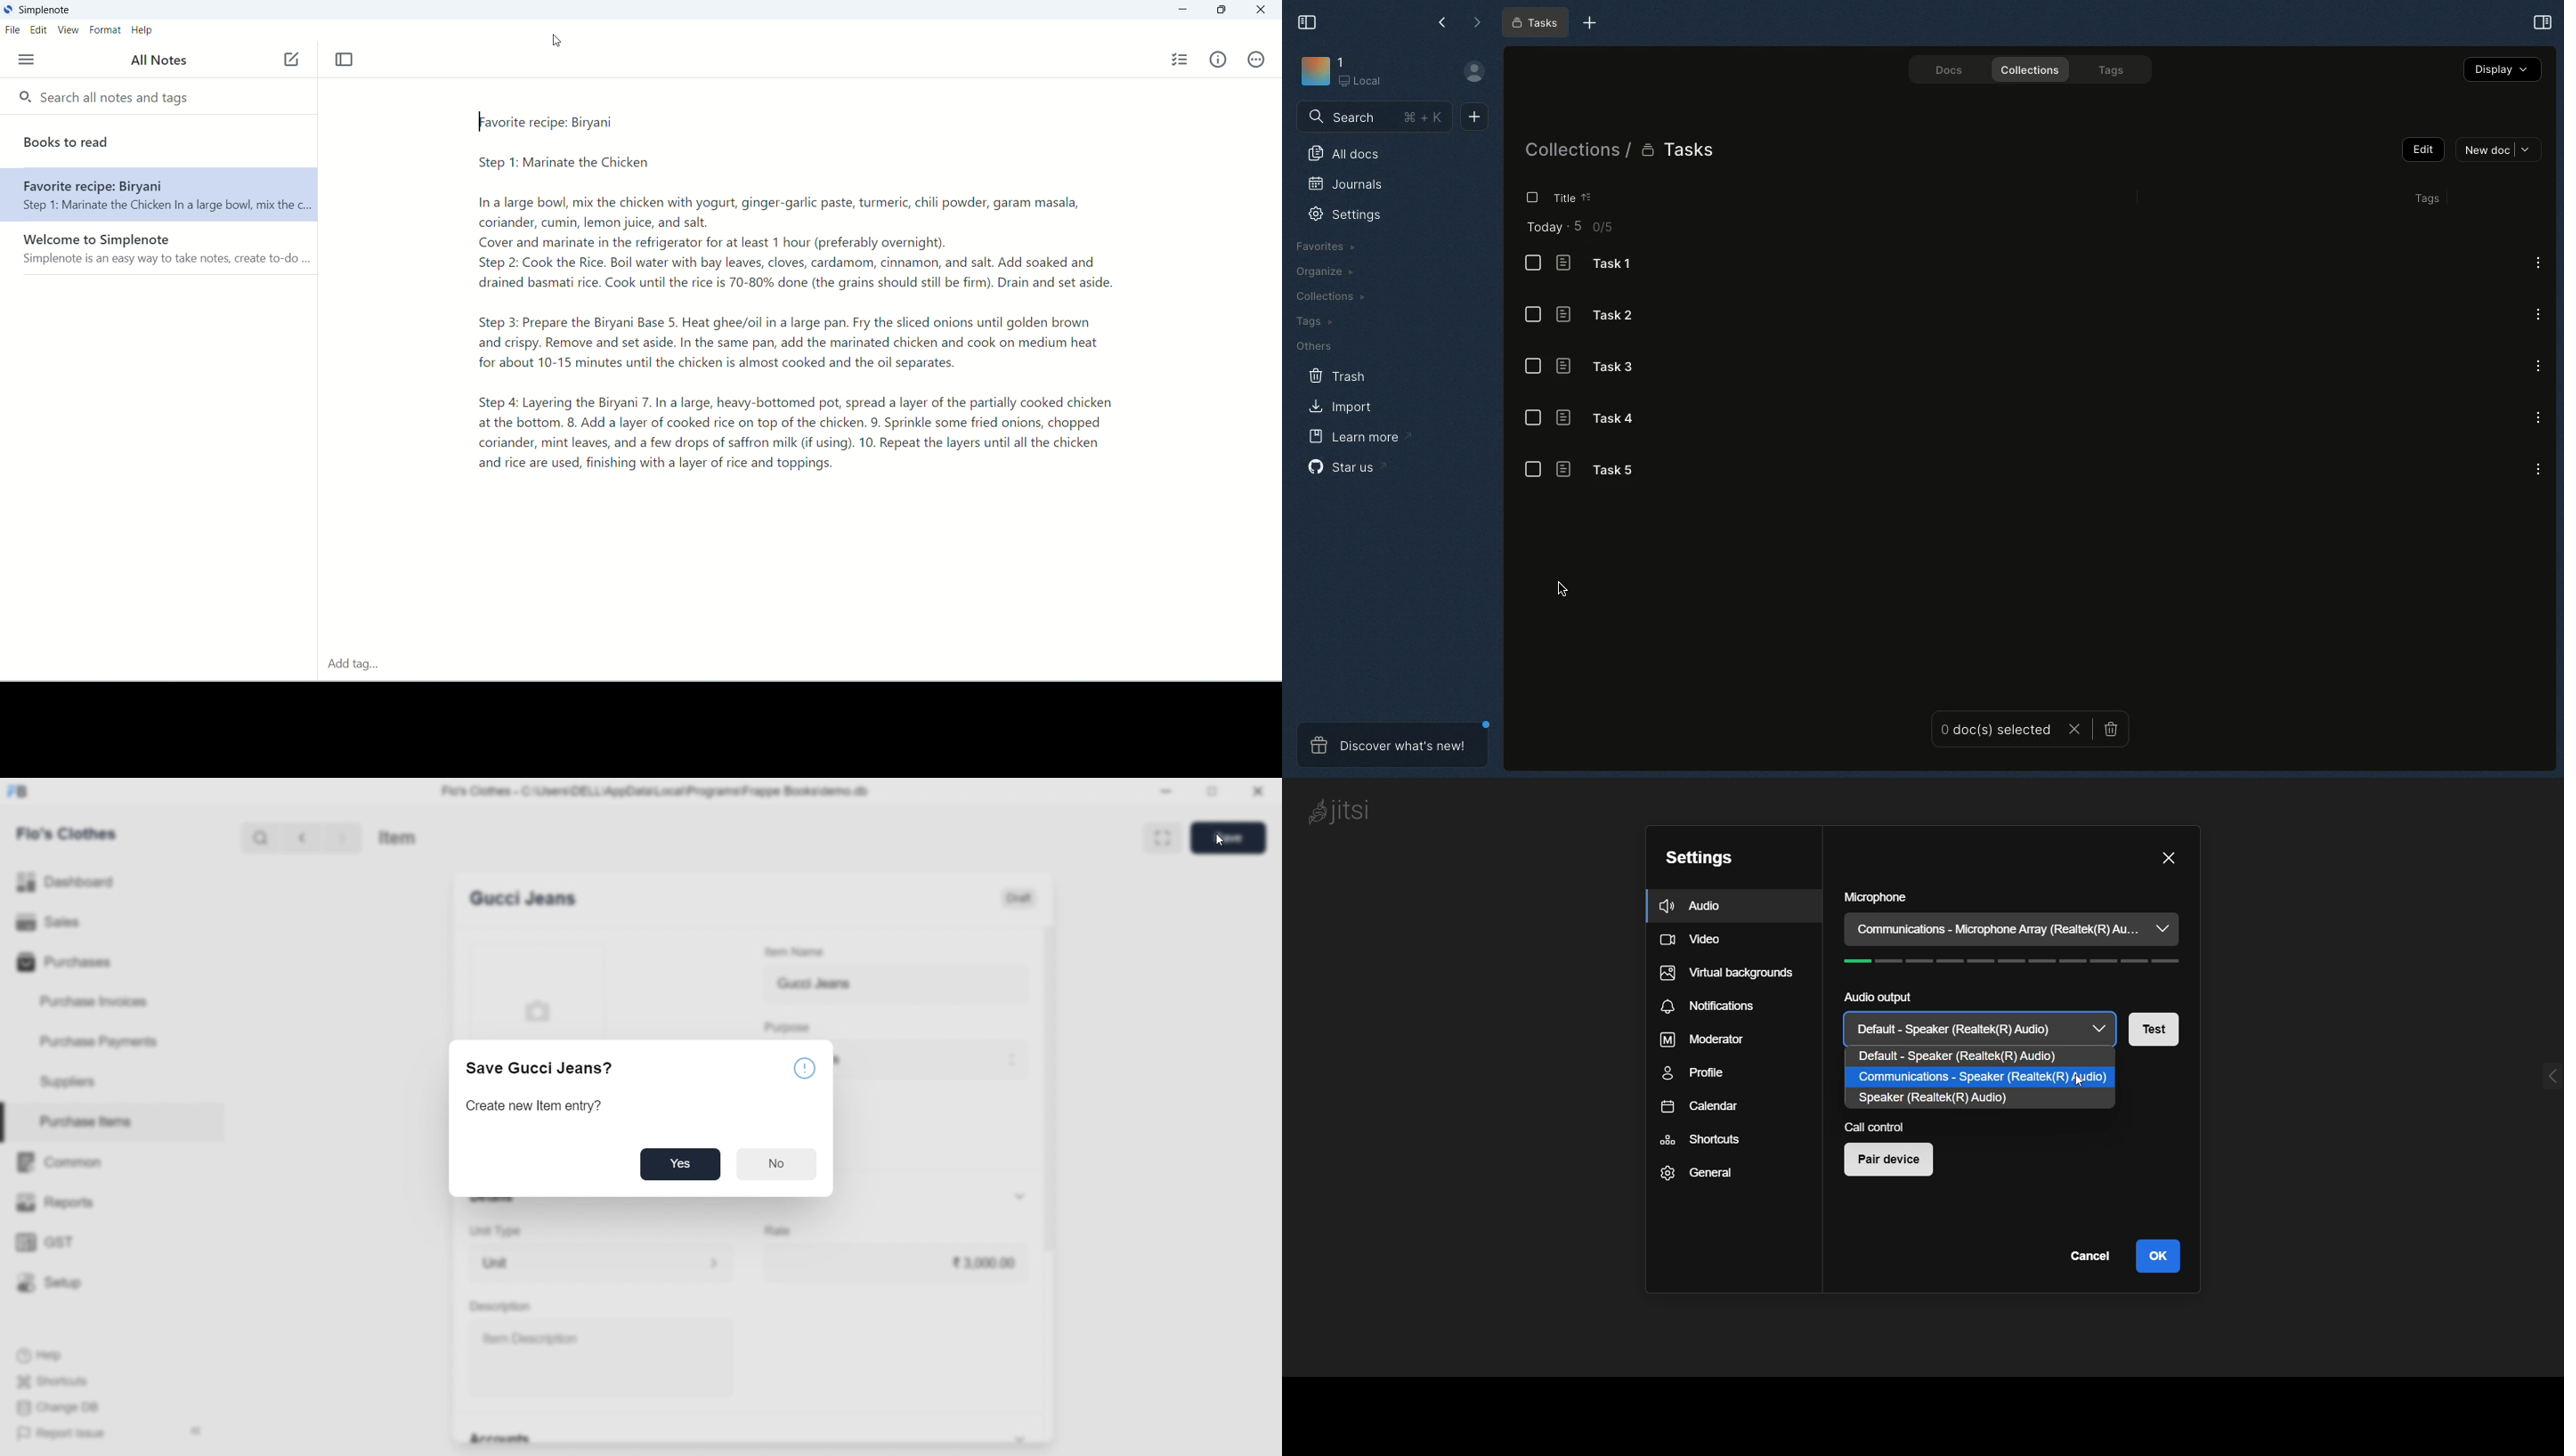 The image size is (2576, 1456). What do you see at coordinates (144, 31) in the screenshot?
I see `help` at bounding box center [144, 31].